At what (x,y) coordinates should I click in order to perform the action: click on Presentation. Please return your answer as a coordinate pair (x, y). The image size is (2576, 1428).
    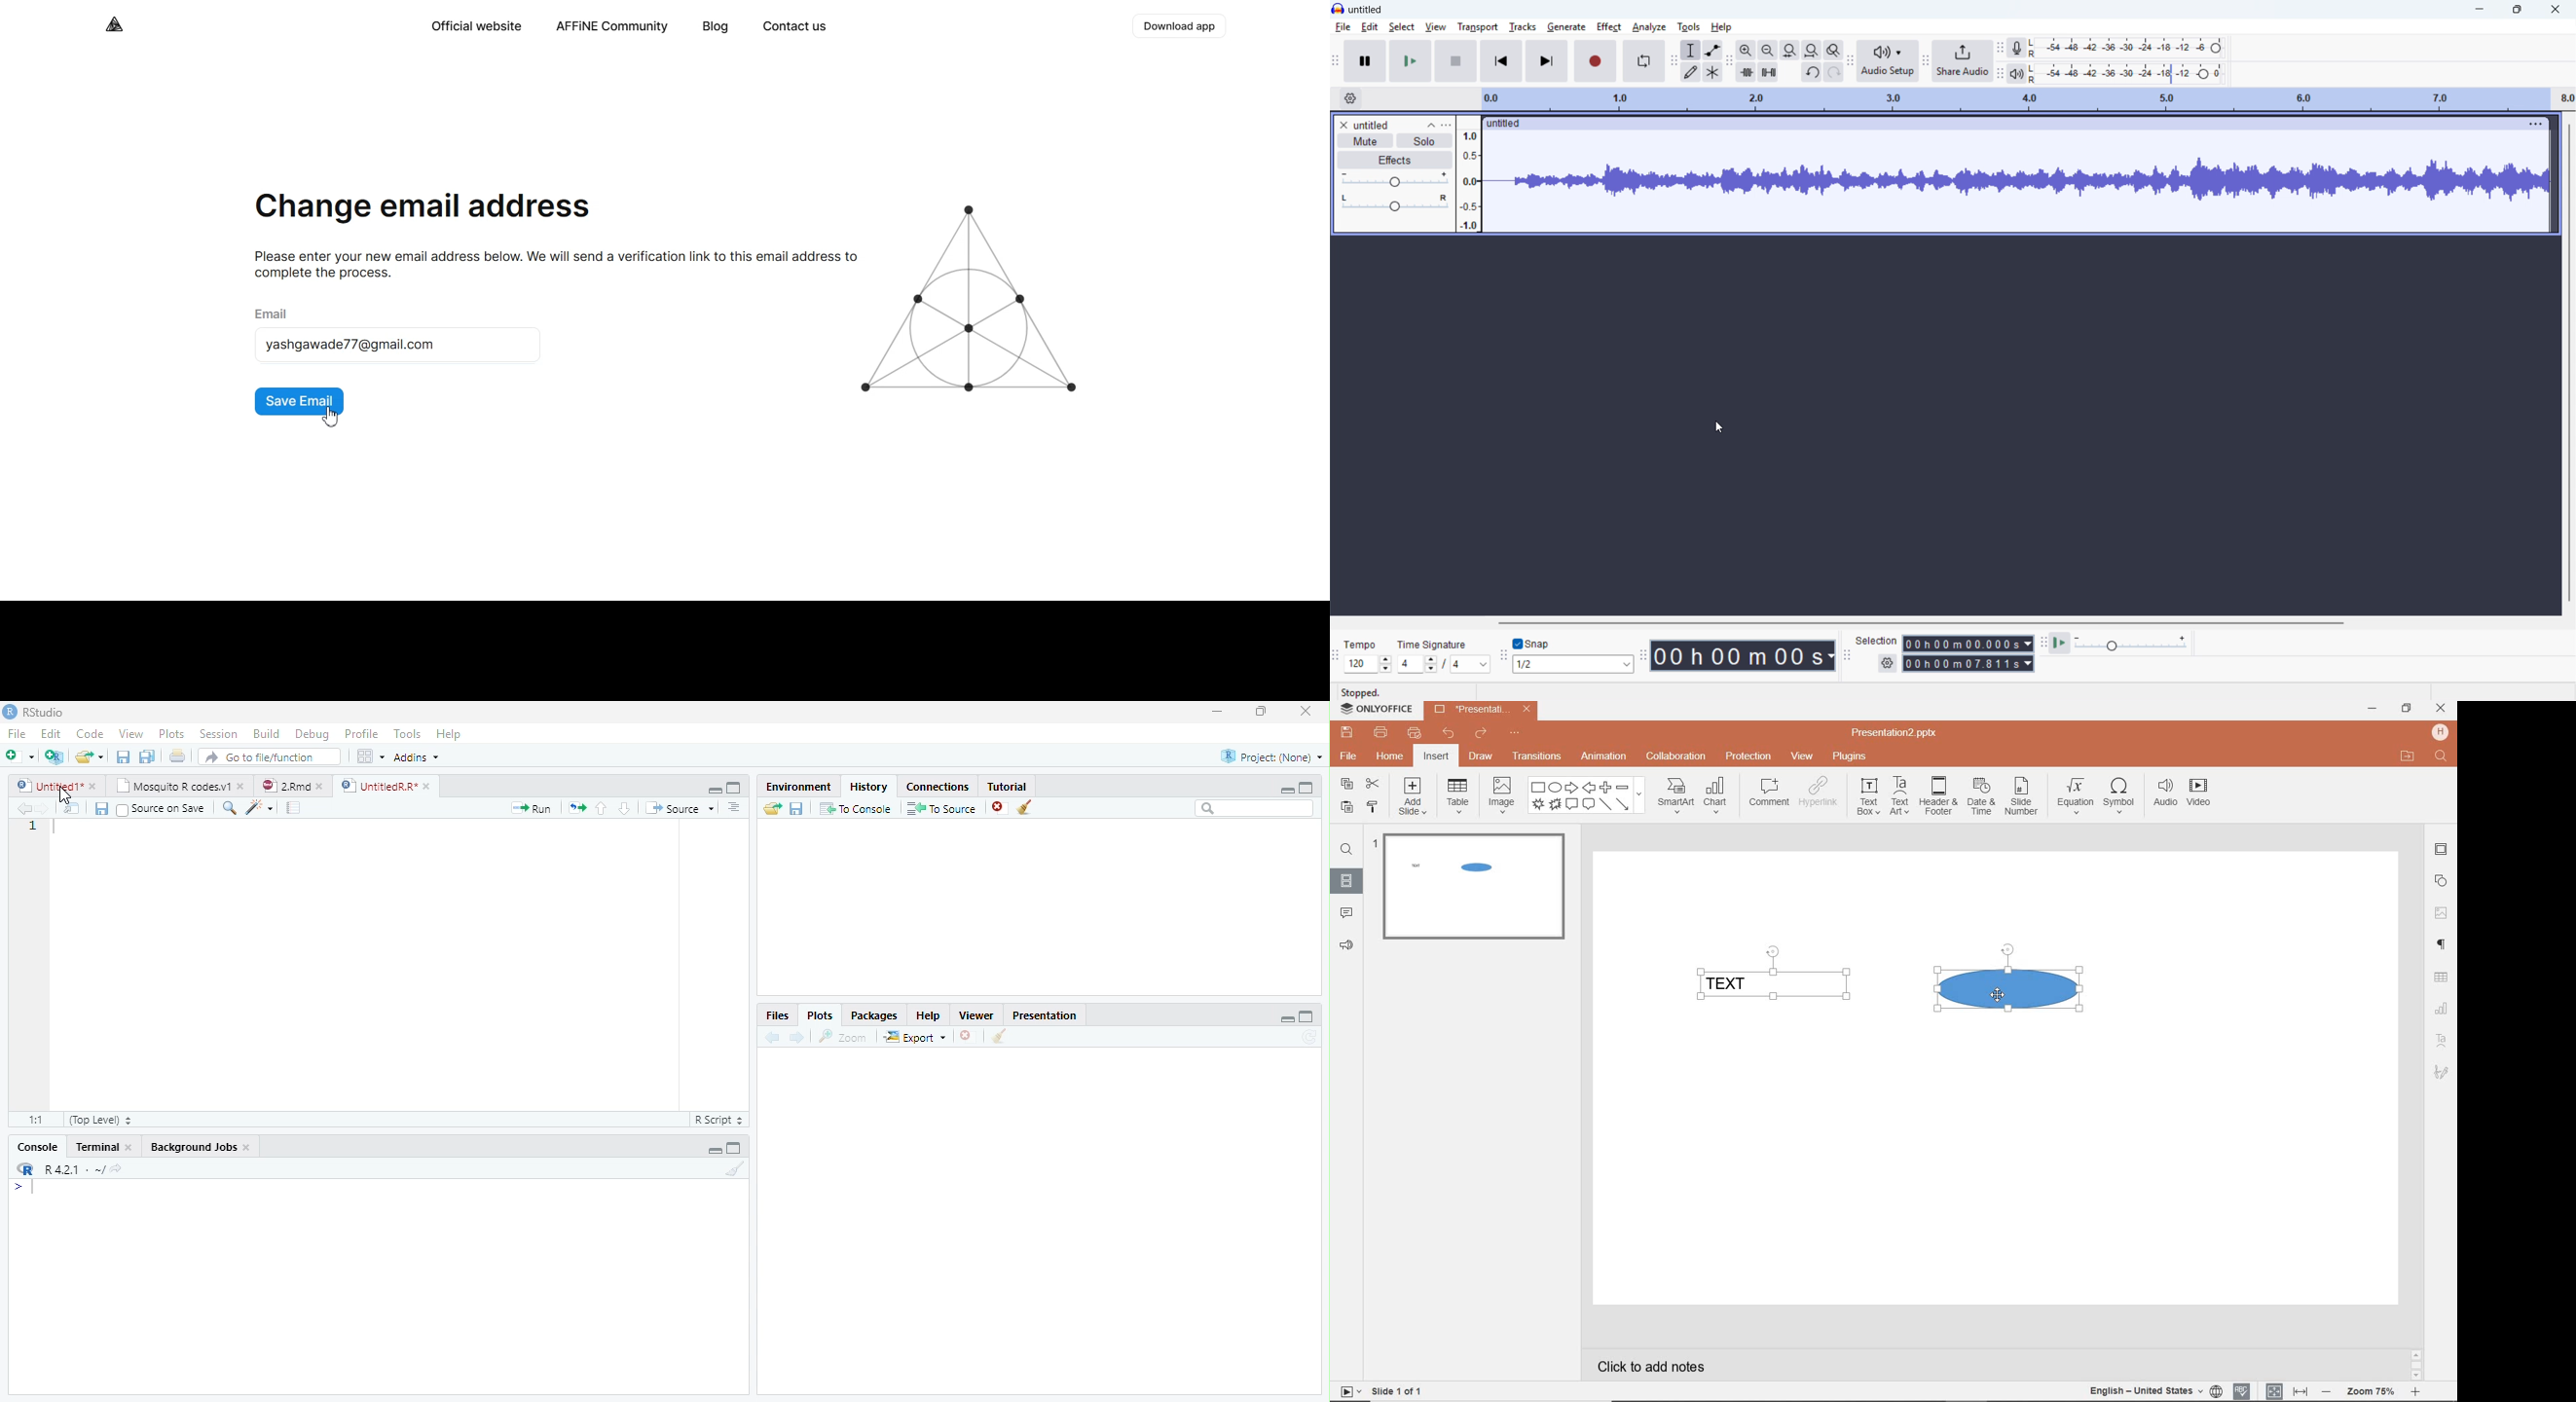
    Looking at the image, I should click on (1046, 1016).